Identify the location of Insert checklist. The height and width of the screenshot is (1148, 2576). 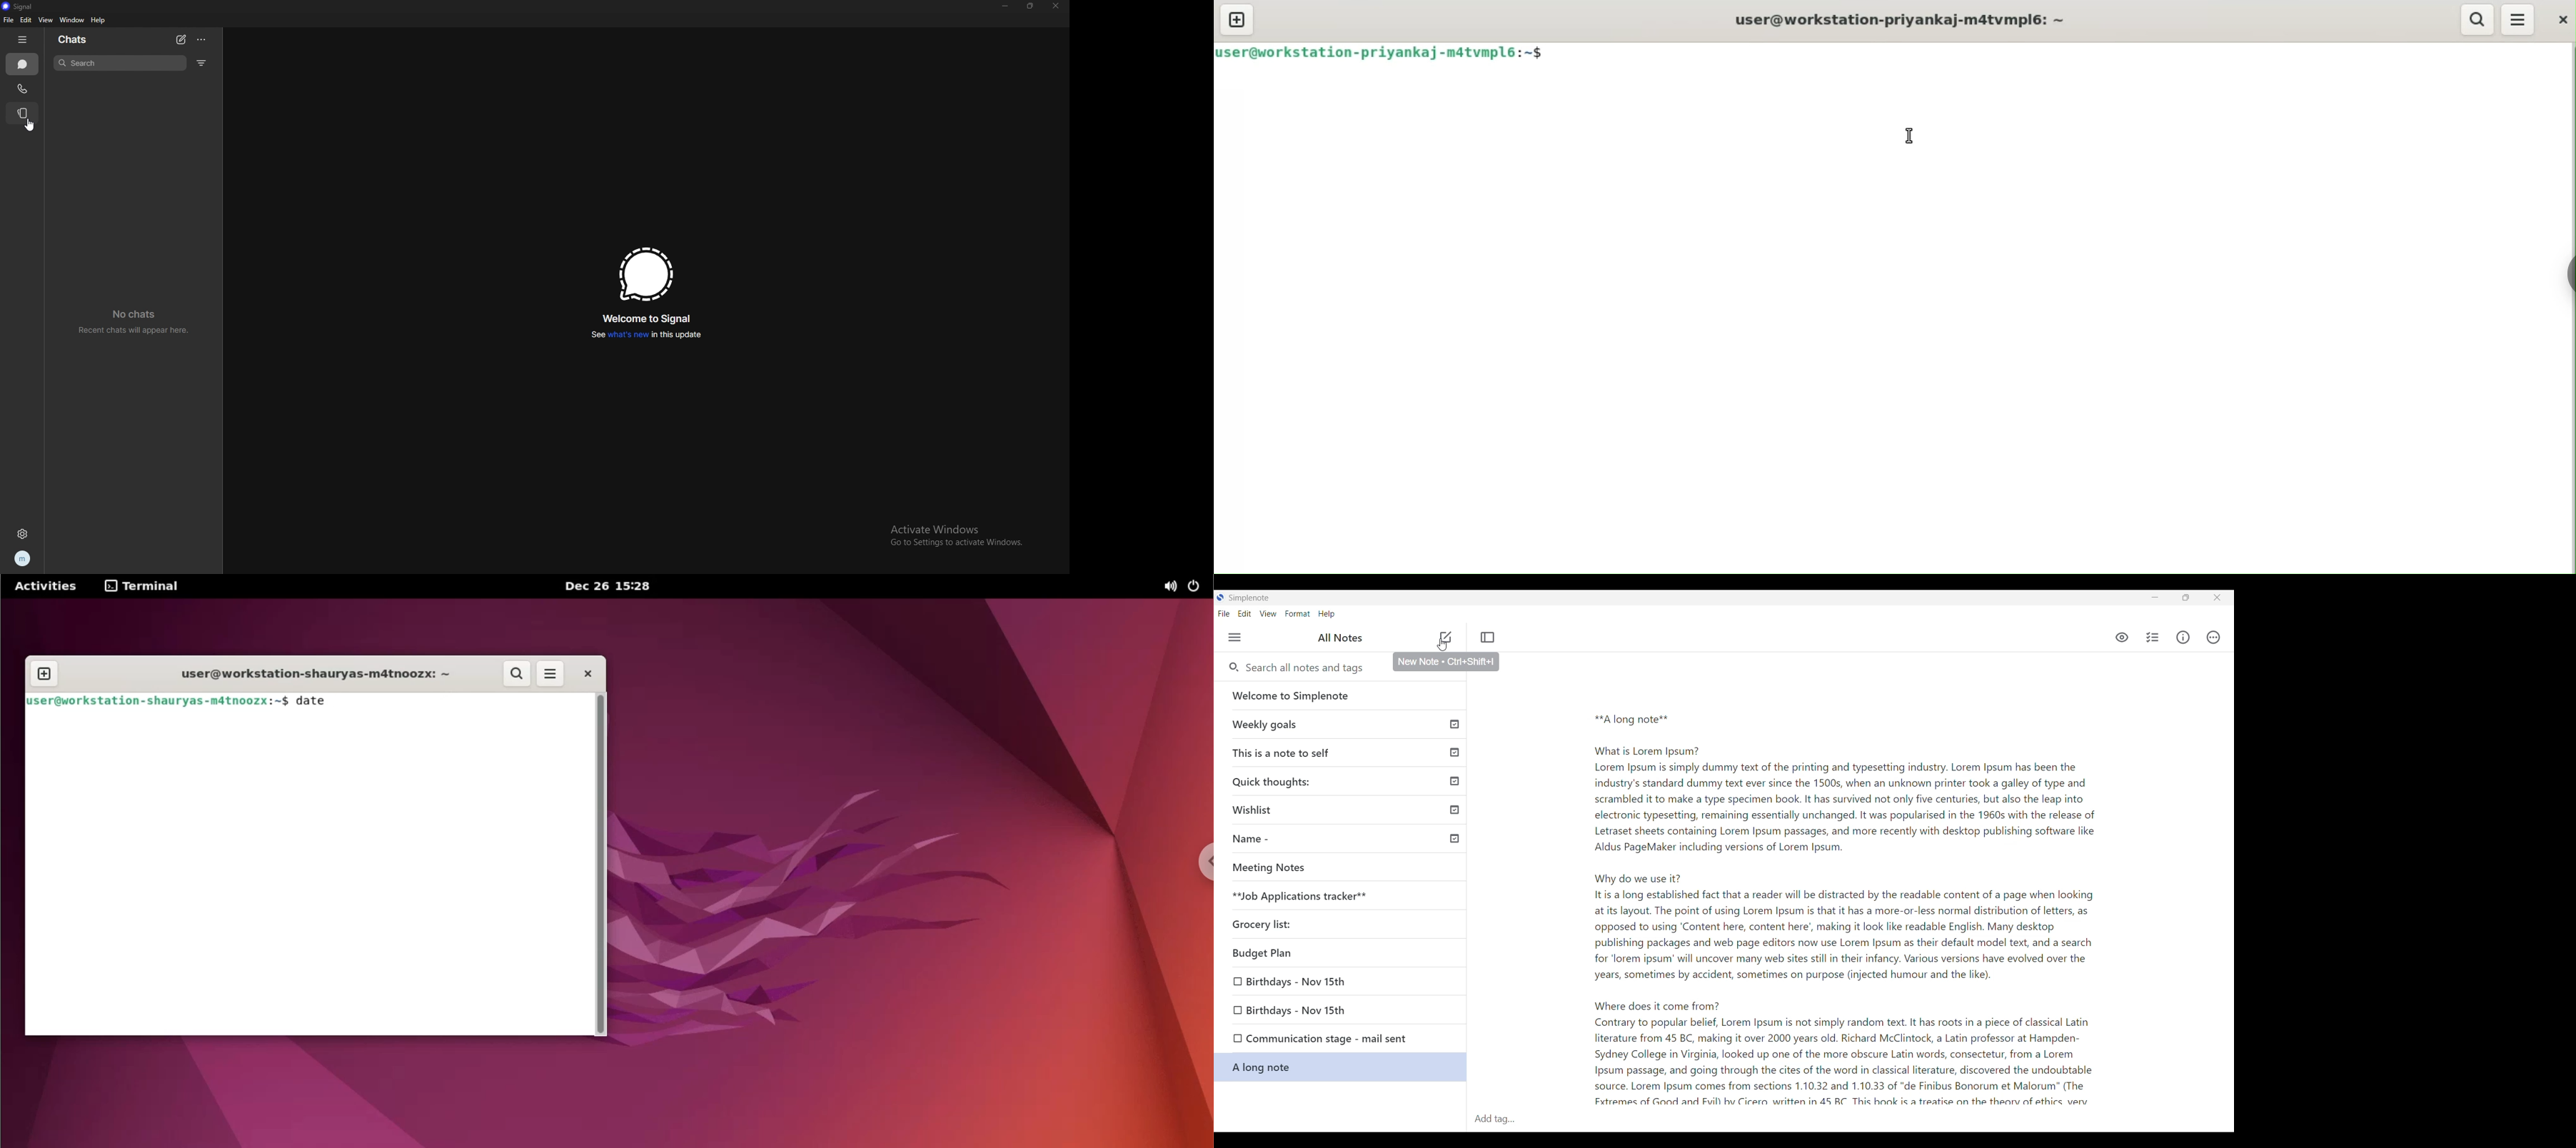
(2153, 637).